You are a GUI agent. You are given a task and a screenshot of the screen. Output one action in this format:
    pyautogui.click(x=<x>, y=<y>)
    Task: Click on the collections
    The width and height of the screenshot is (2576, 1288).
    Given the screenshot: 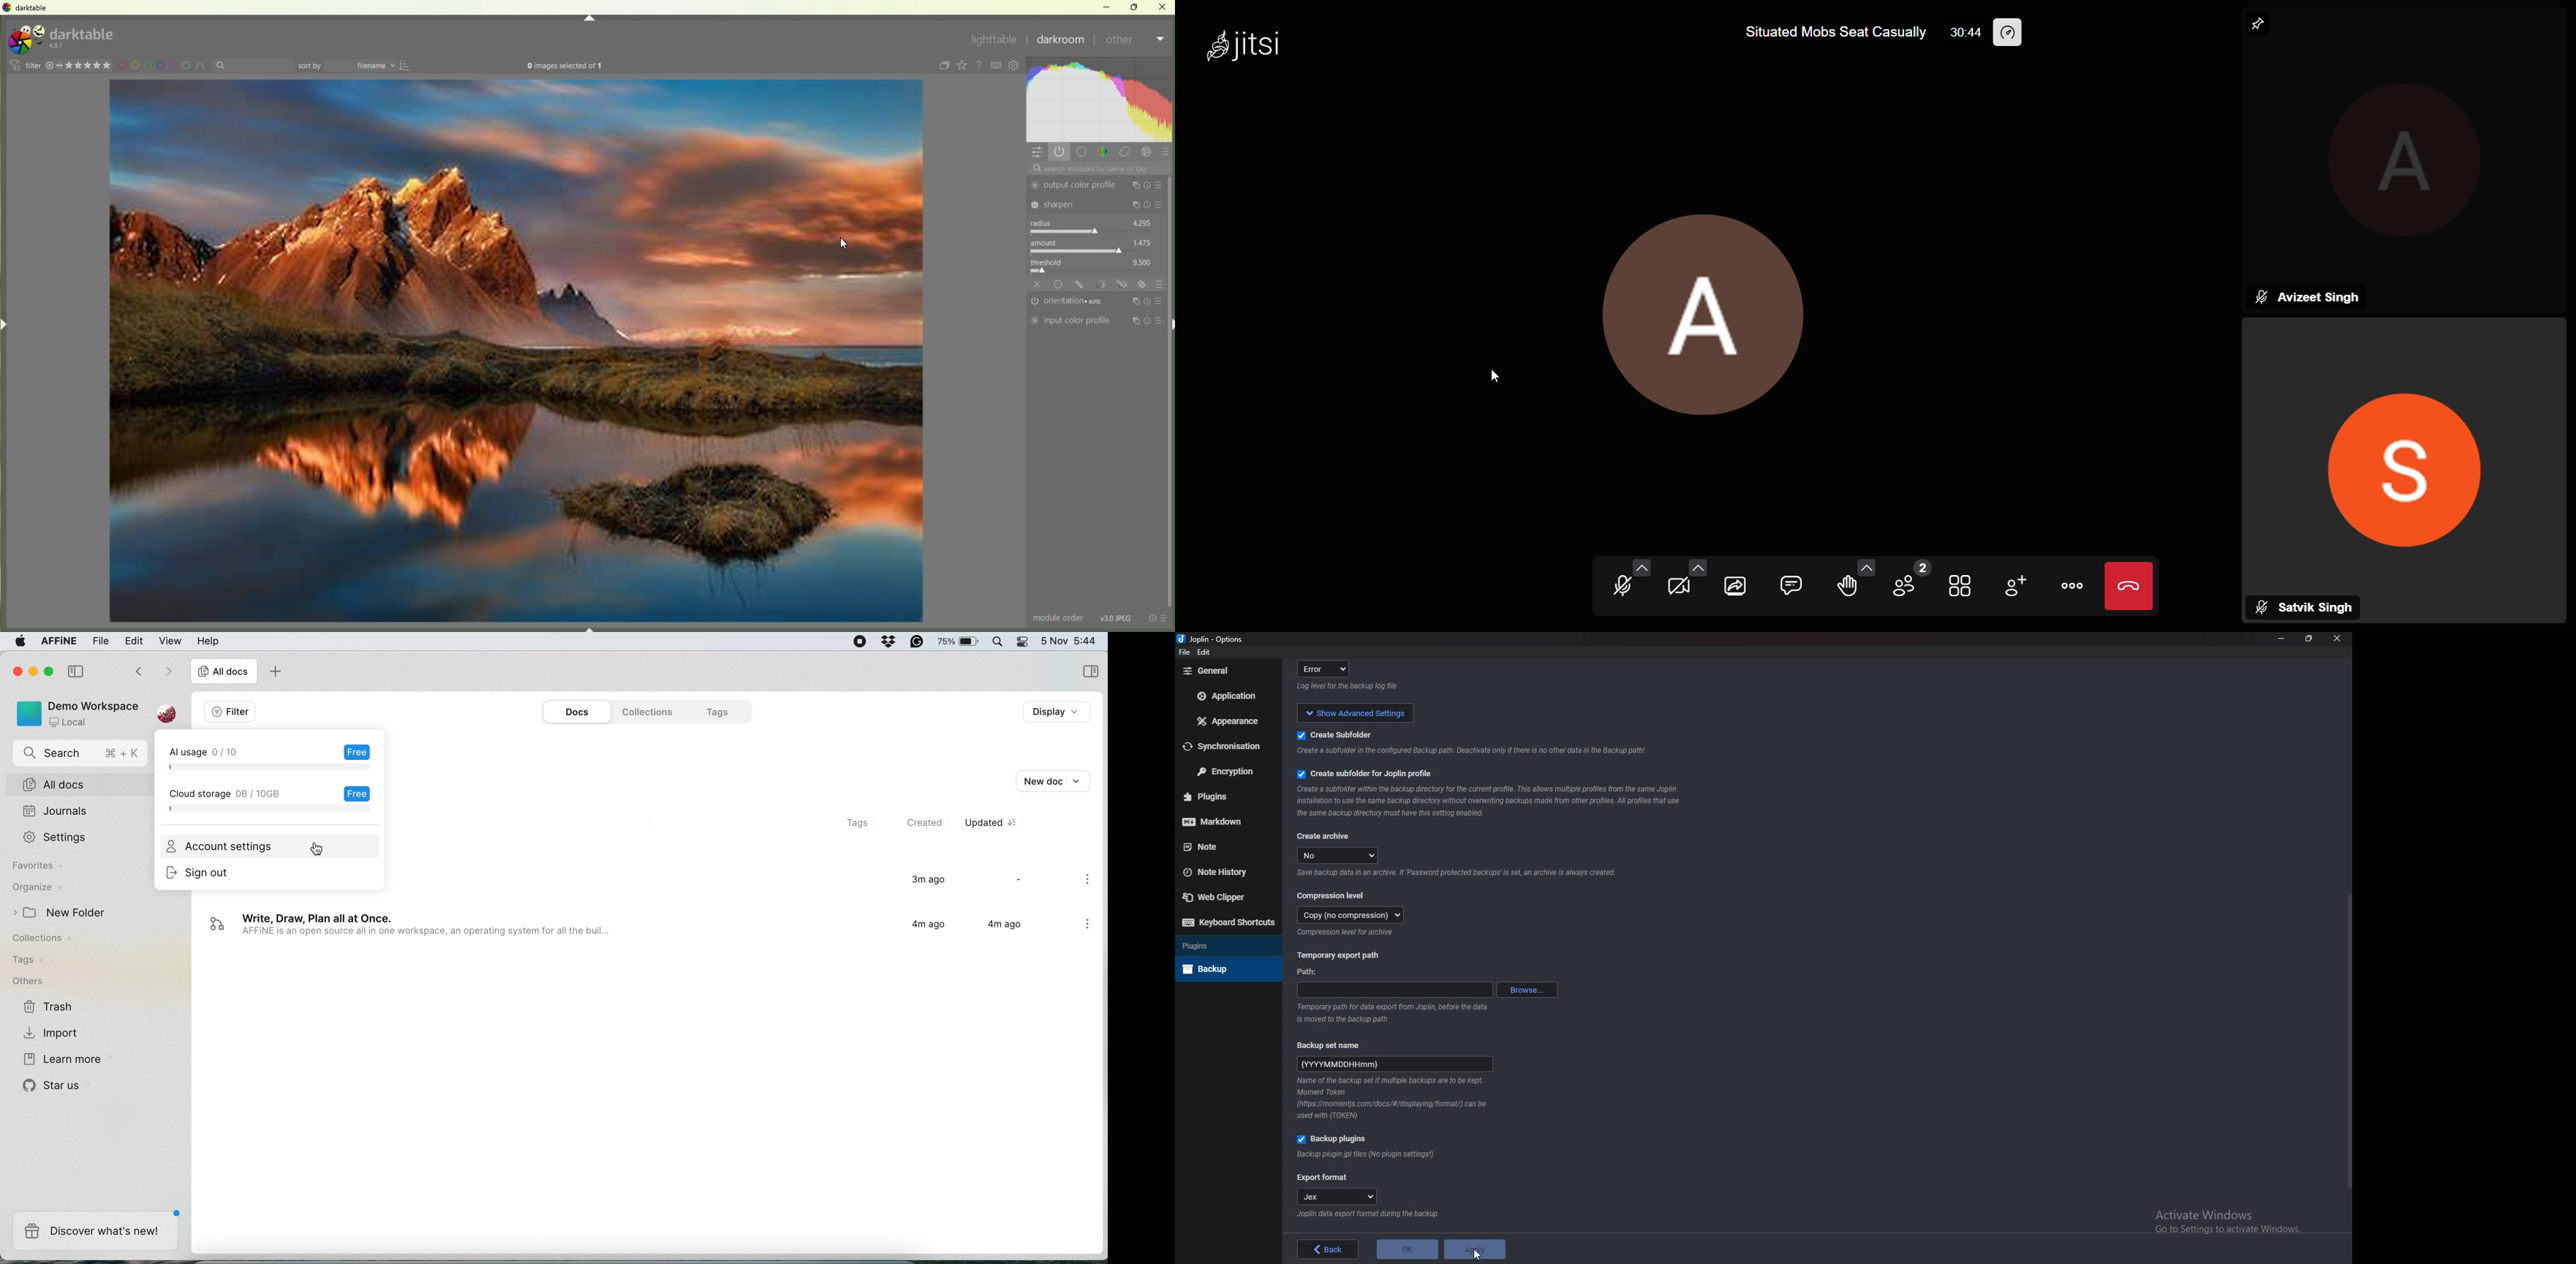 What is the action you would take?
    pyautogui.click(x=49, y=940)
    